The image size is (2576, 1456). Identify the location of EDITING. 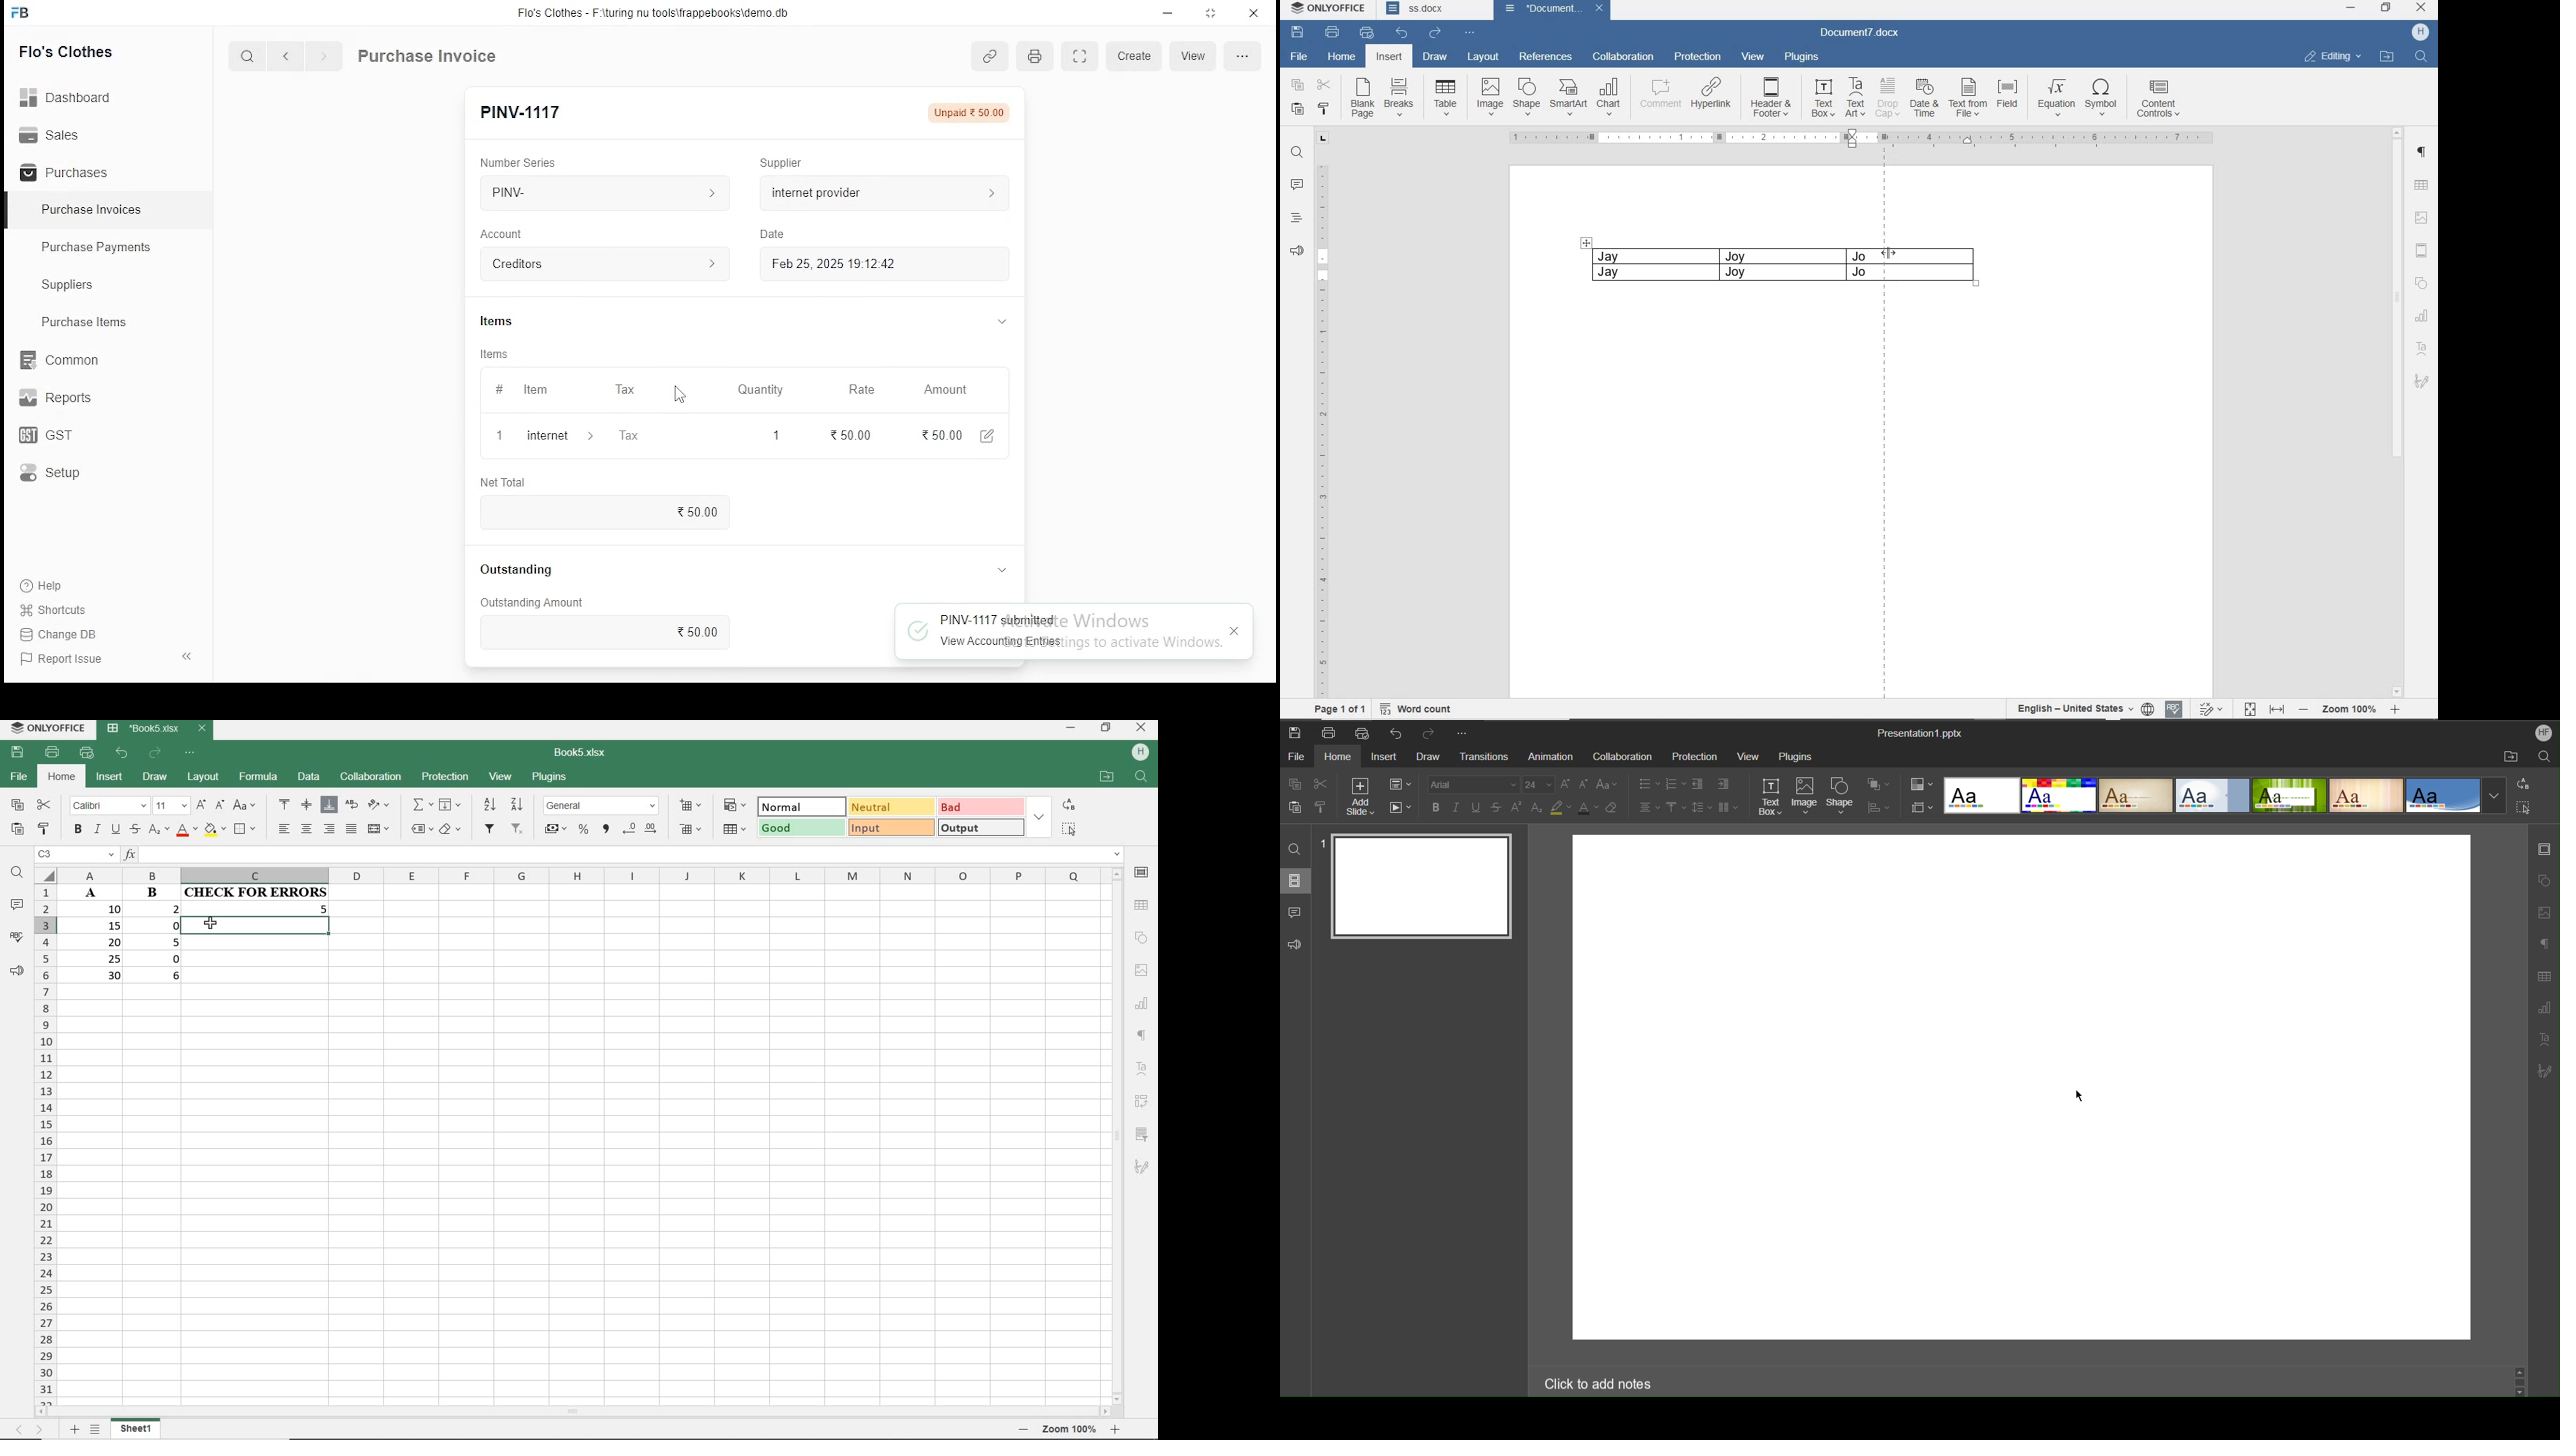
(2333, 58).